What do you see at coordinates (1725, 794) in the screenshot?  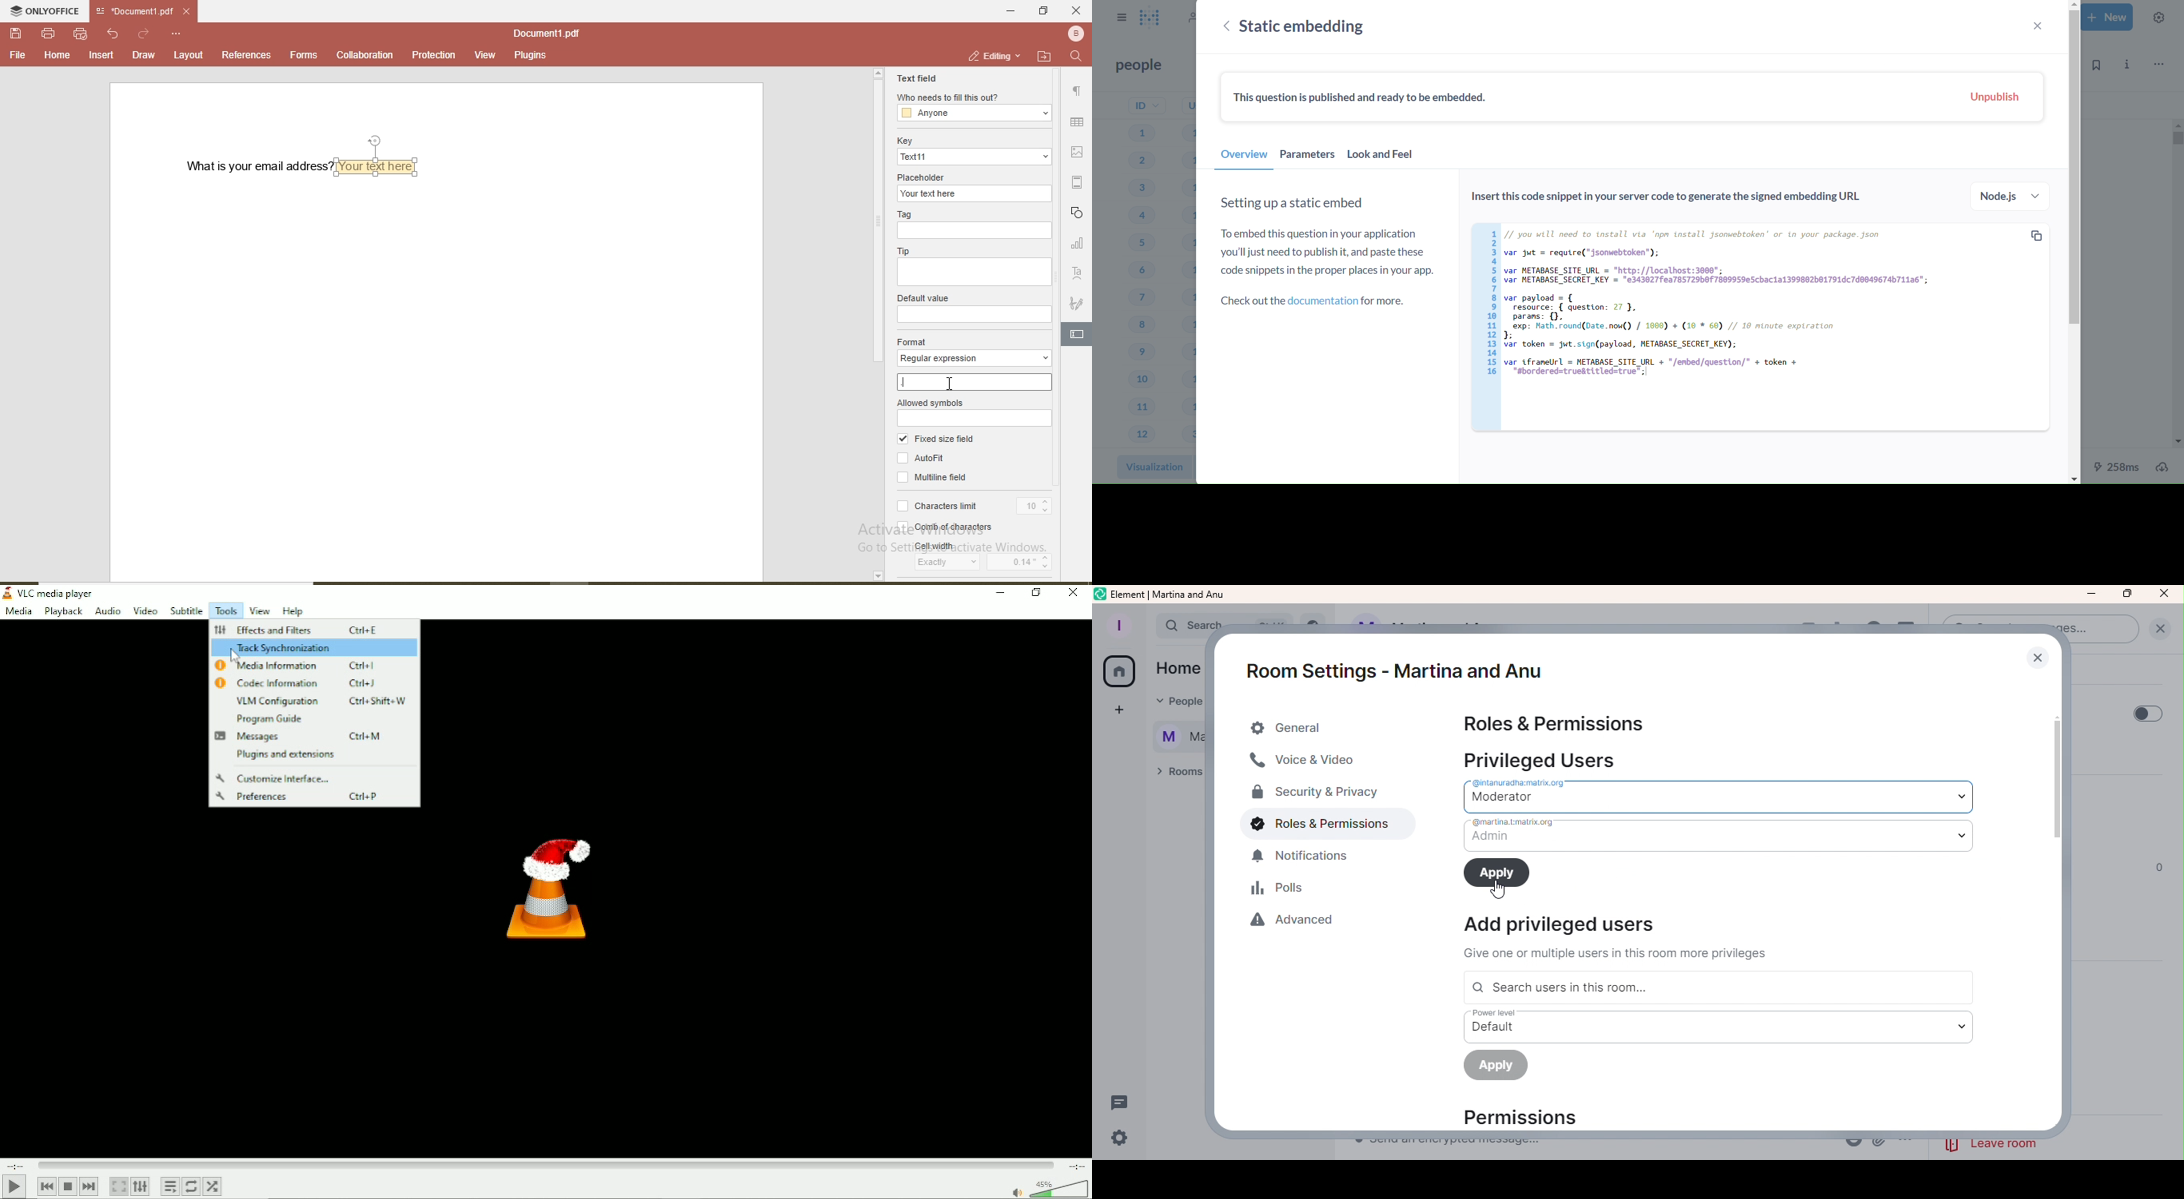 I see `Drop down menu` at bounding box center [1725, 794].